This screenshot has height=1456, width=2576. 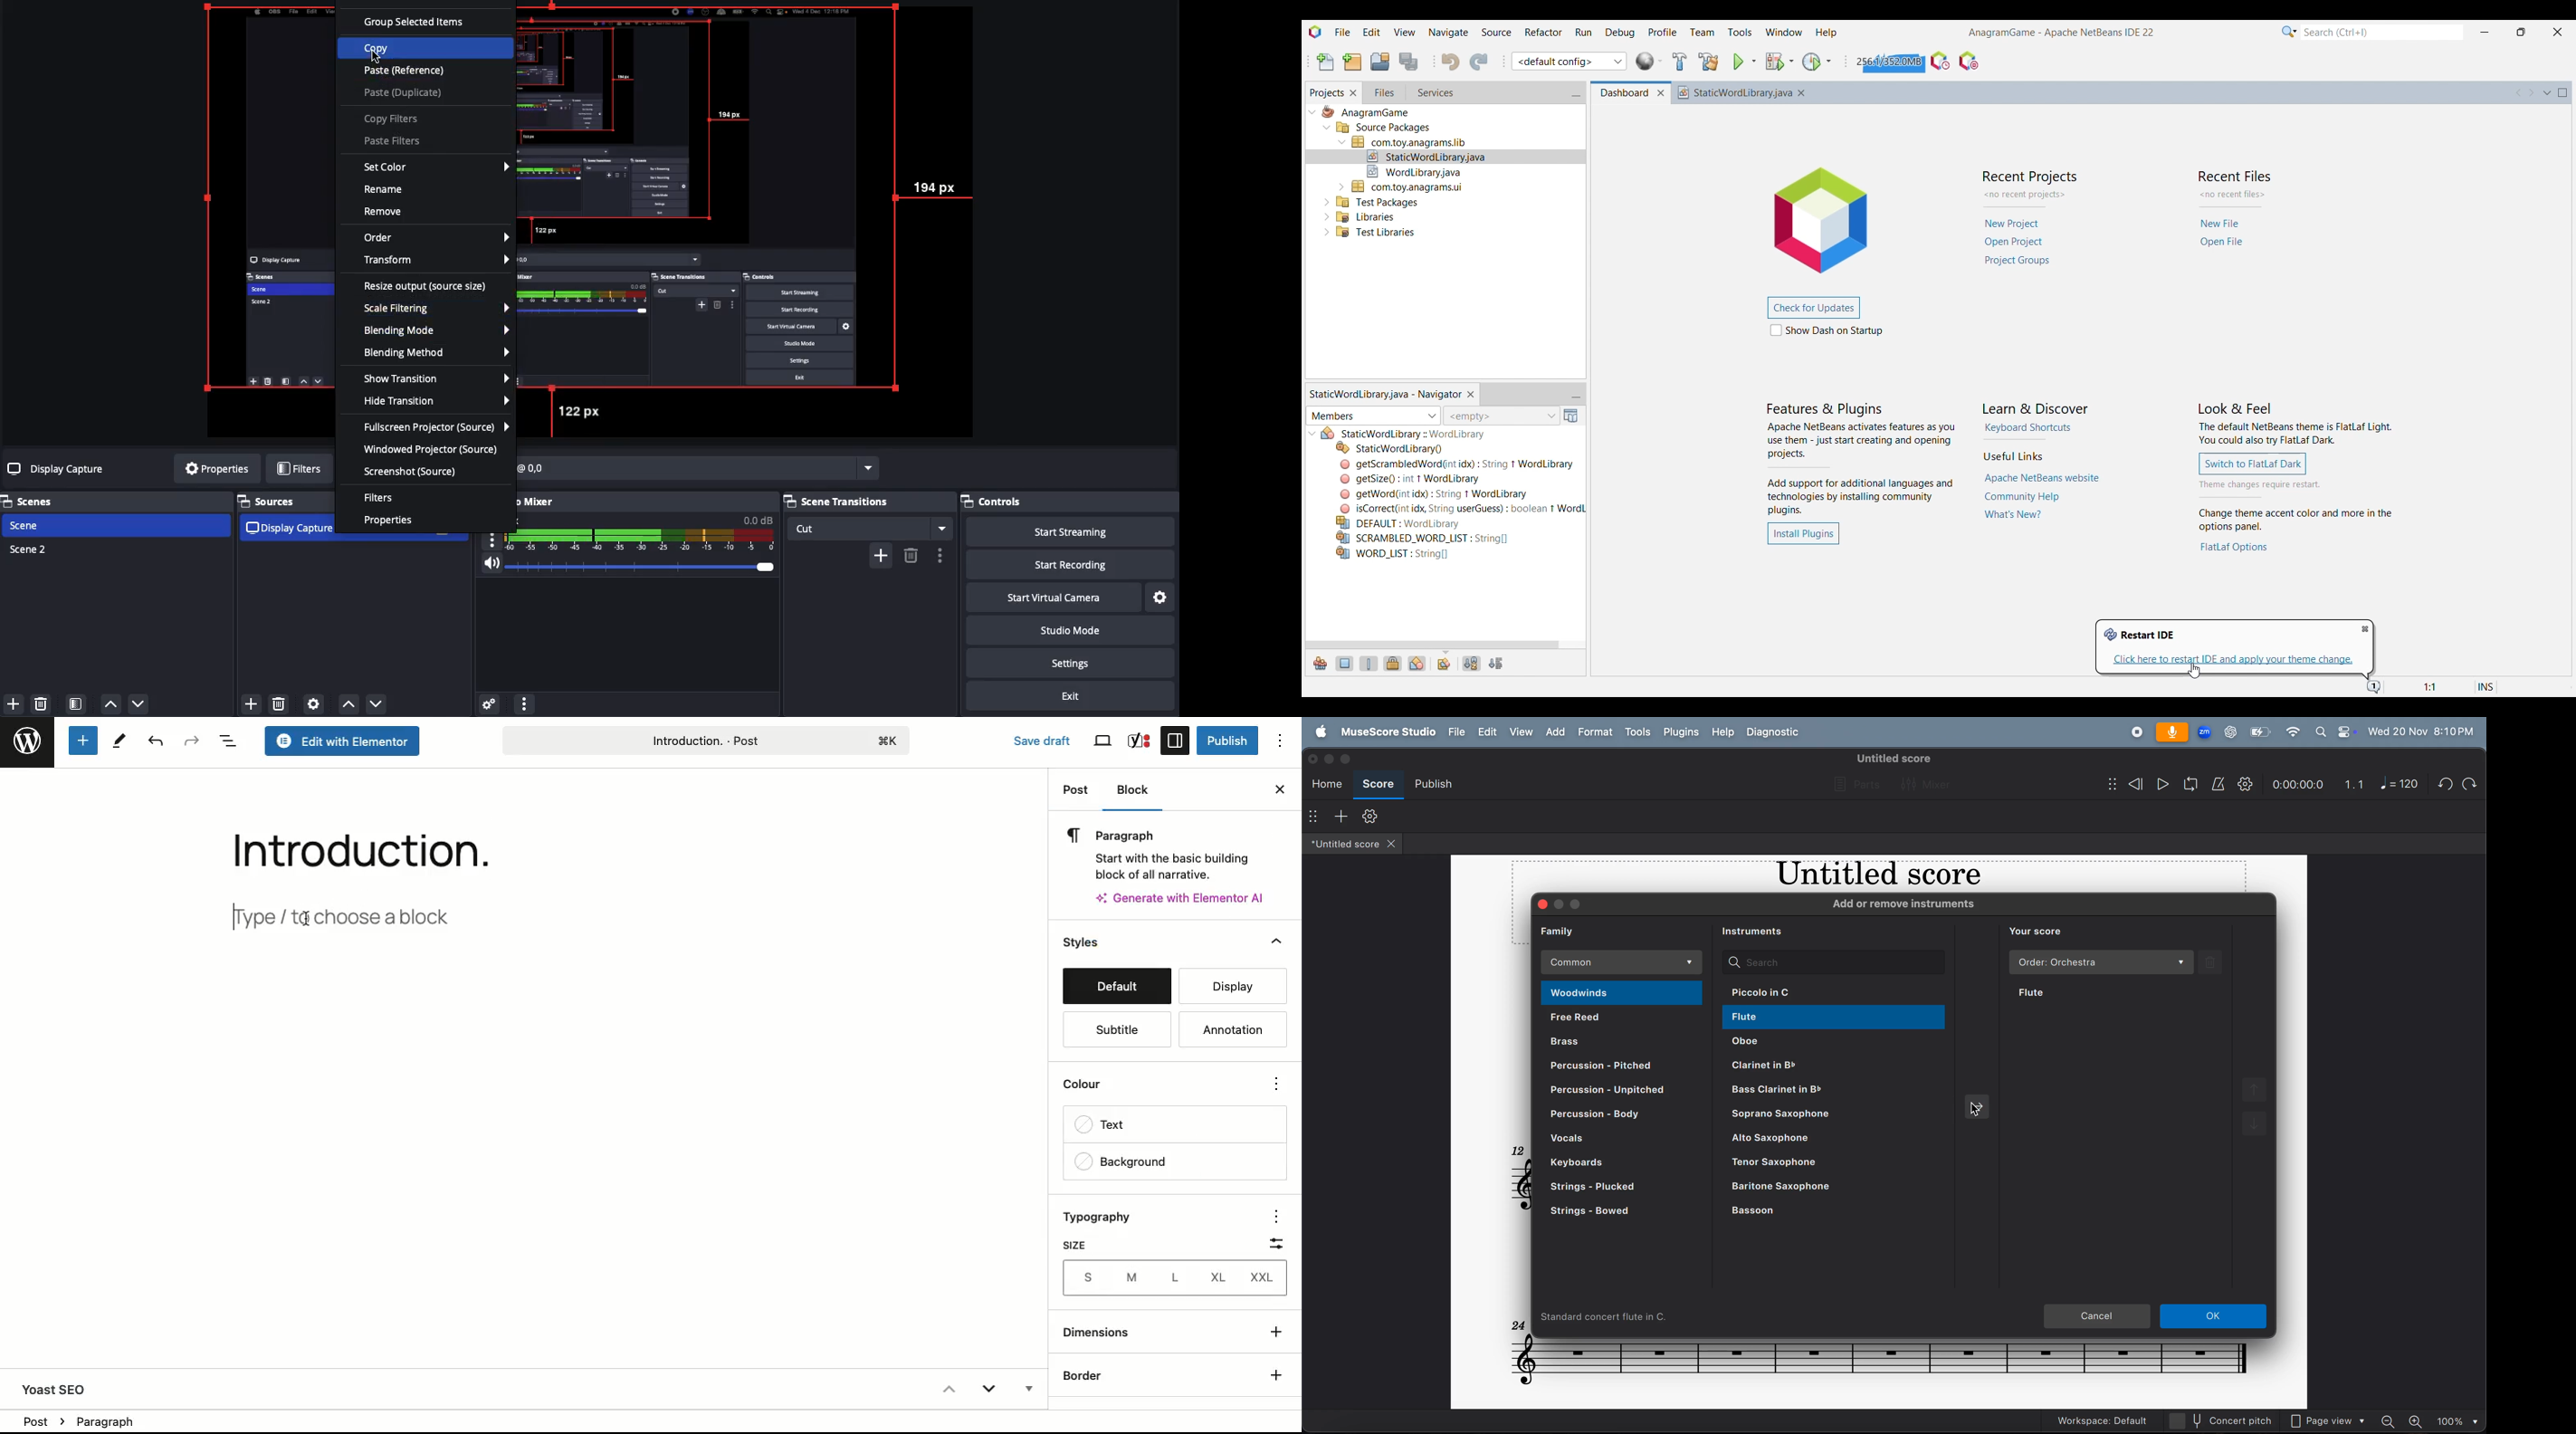 I want to click on more options, so click(x=942, y=555).